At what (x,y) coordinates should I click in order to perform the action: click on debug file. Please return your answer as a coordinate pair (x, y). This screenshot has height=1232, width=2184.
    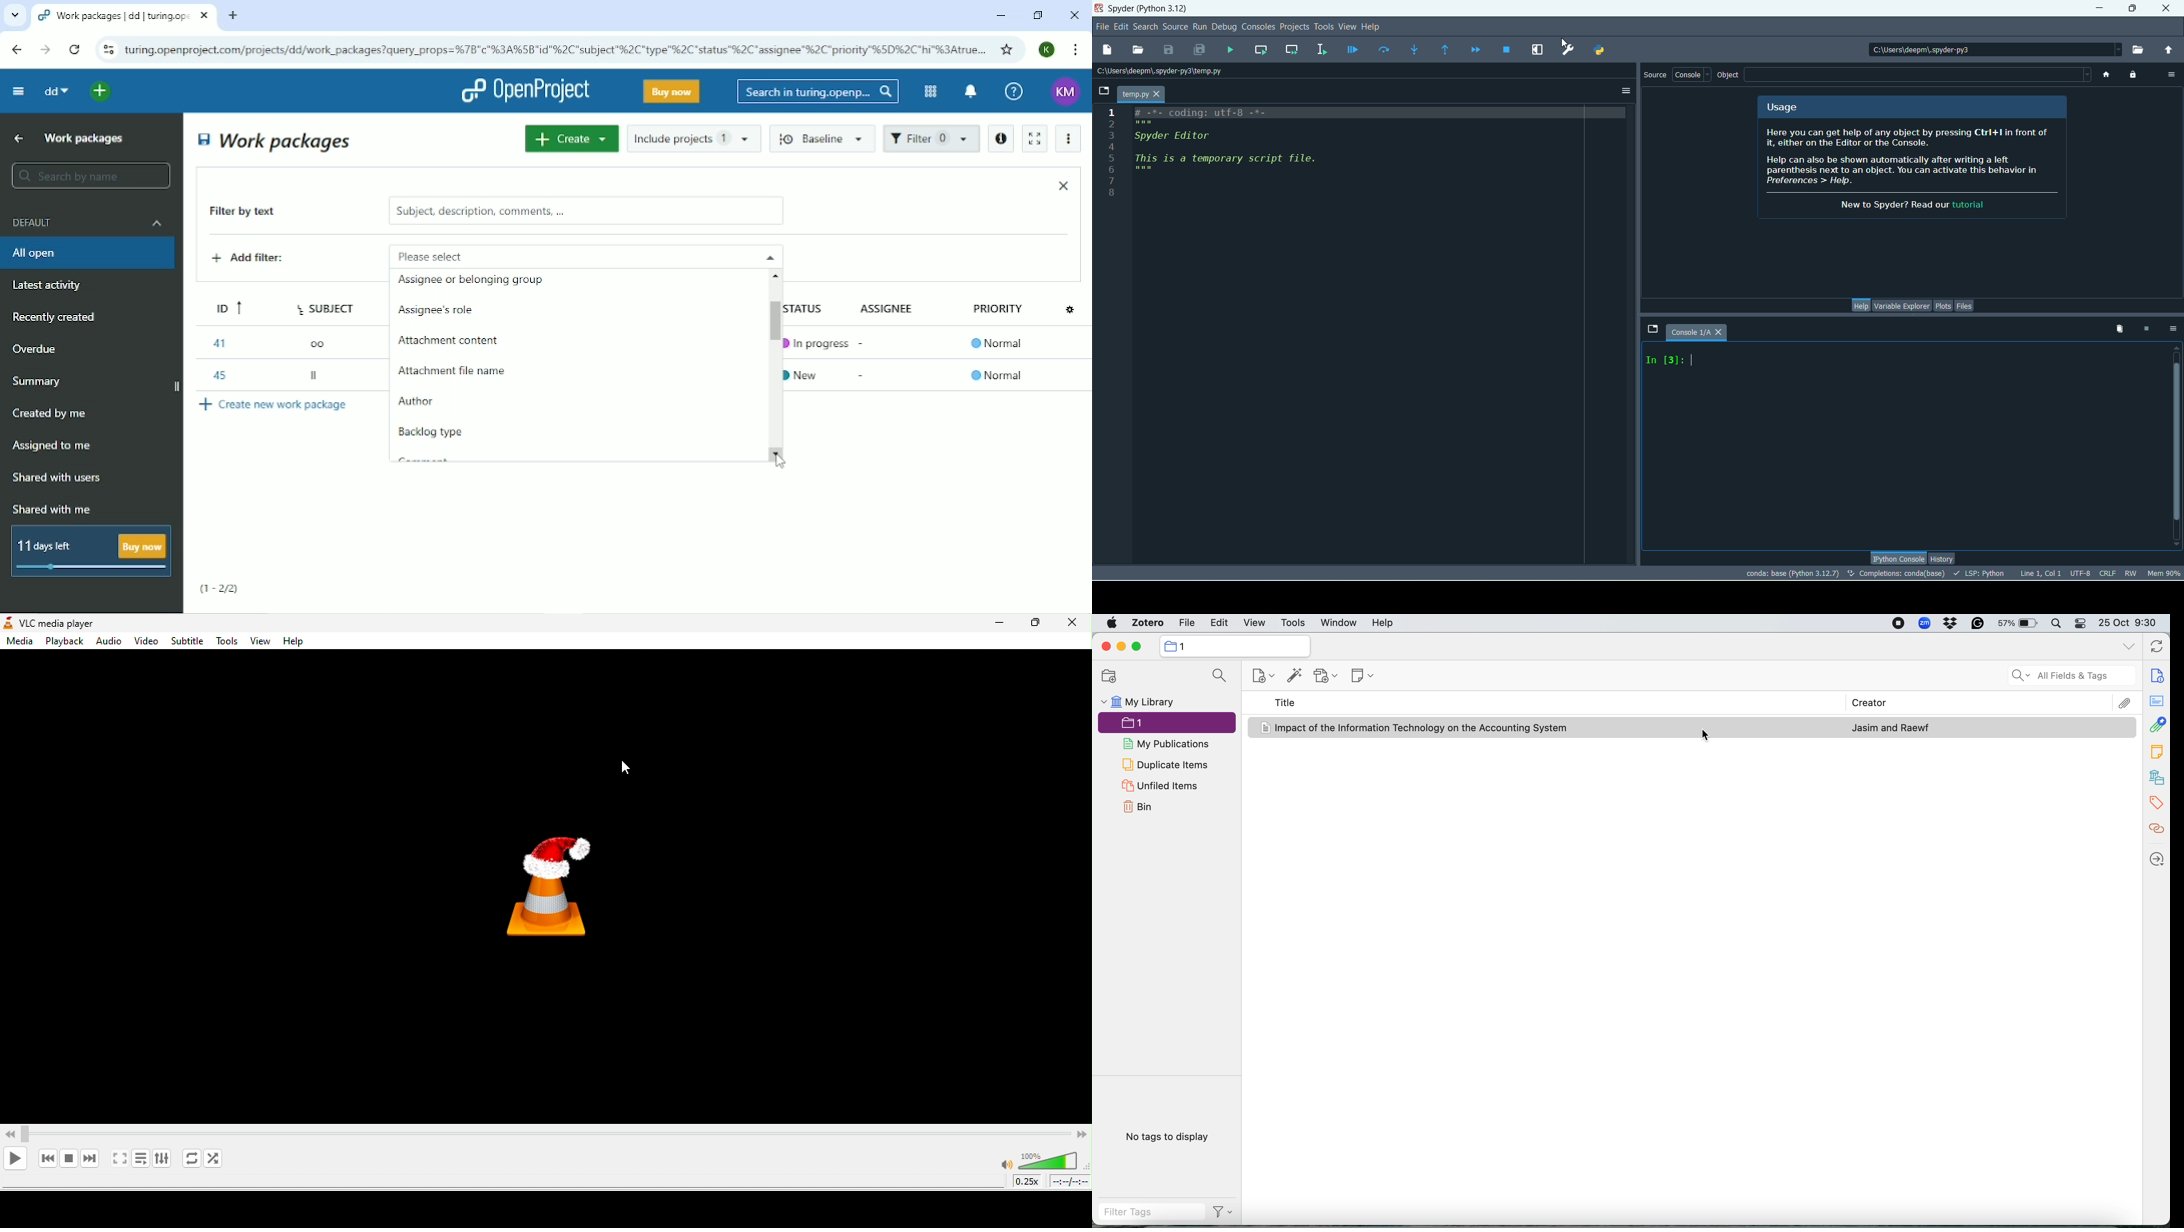
    Looking at the image, I should click on (1352, 52).